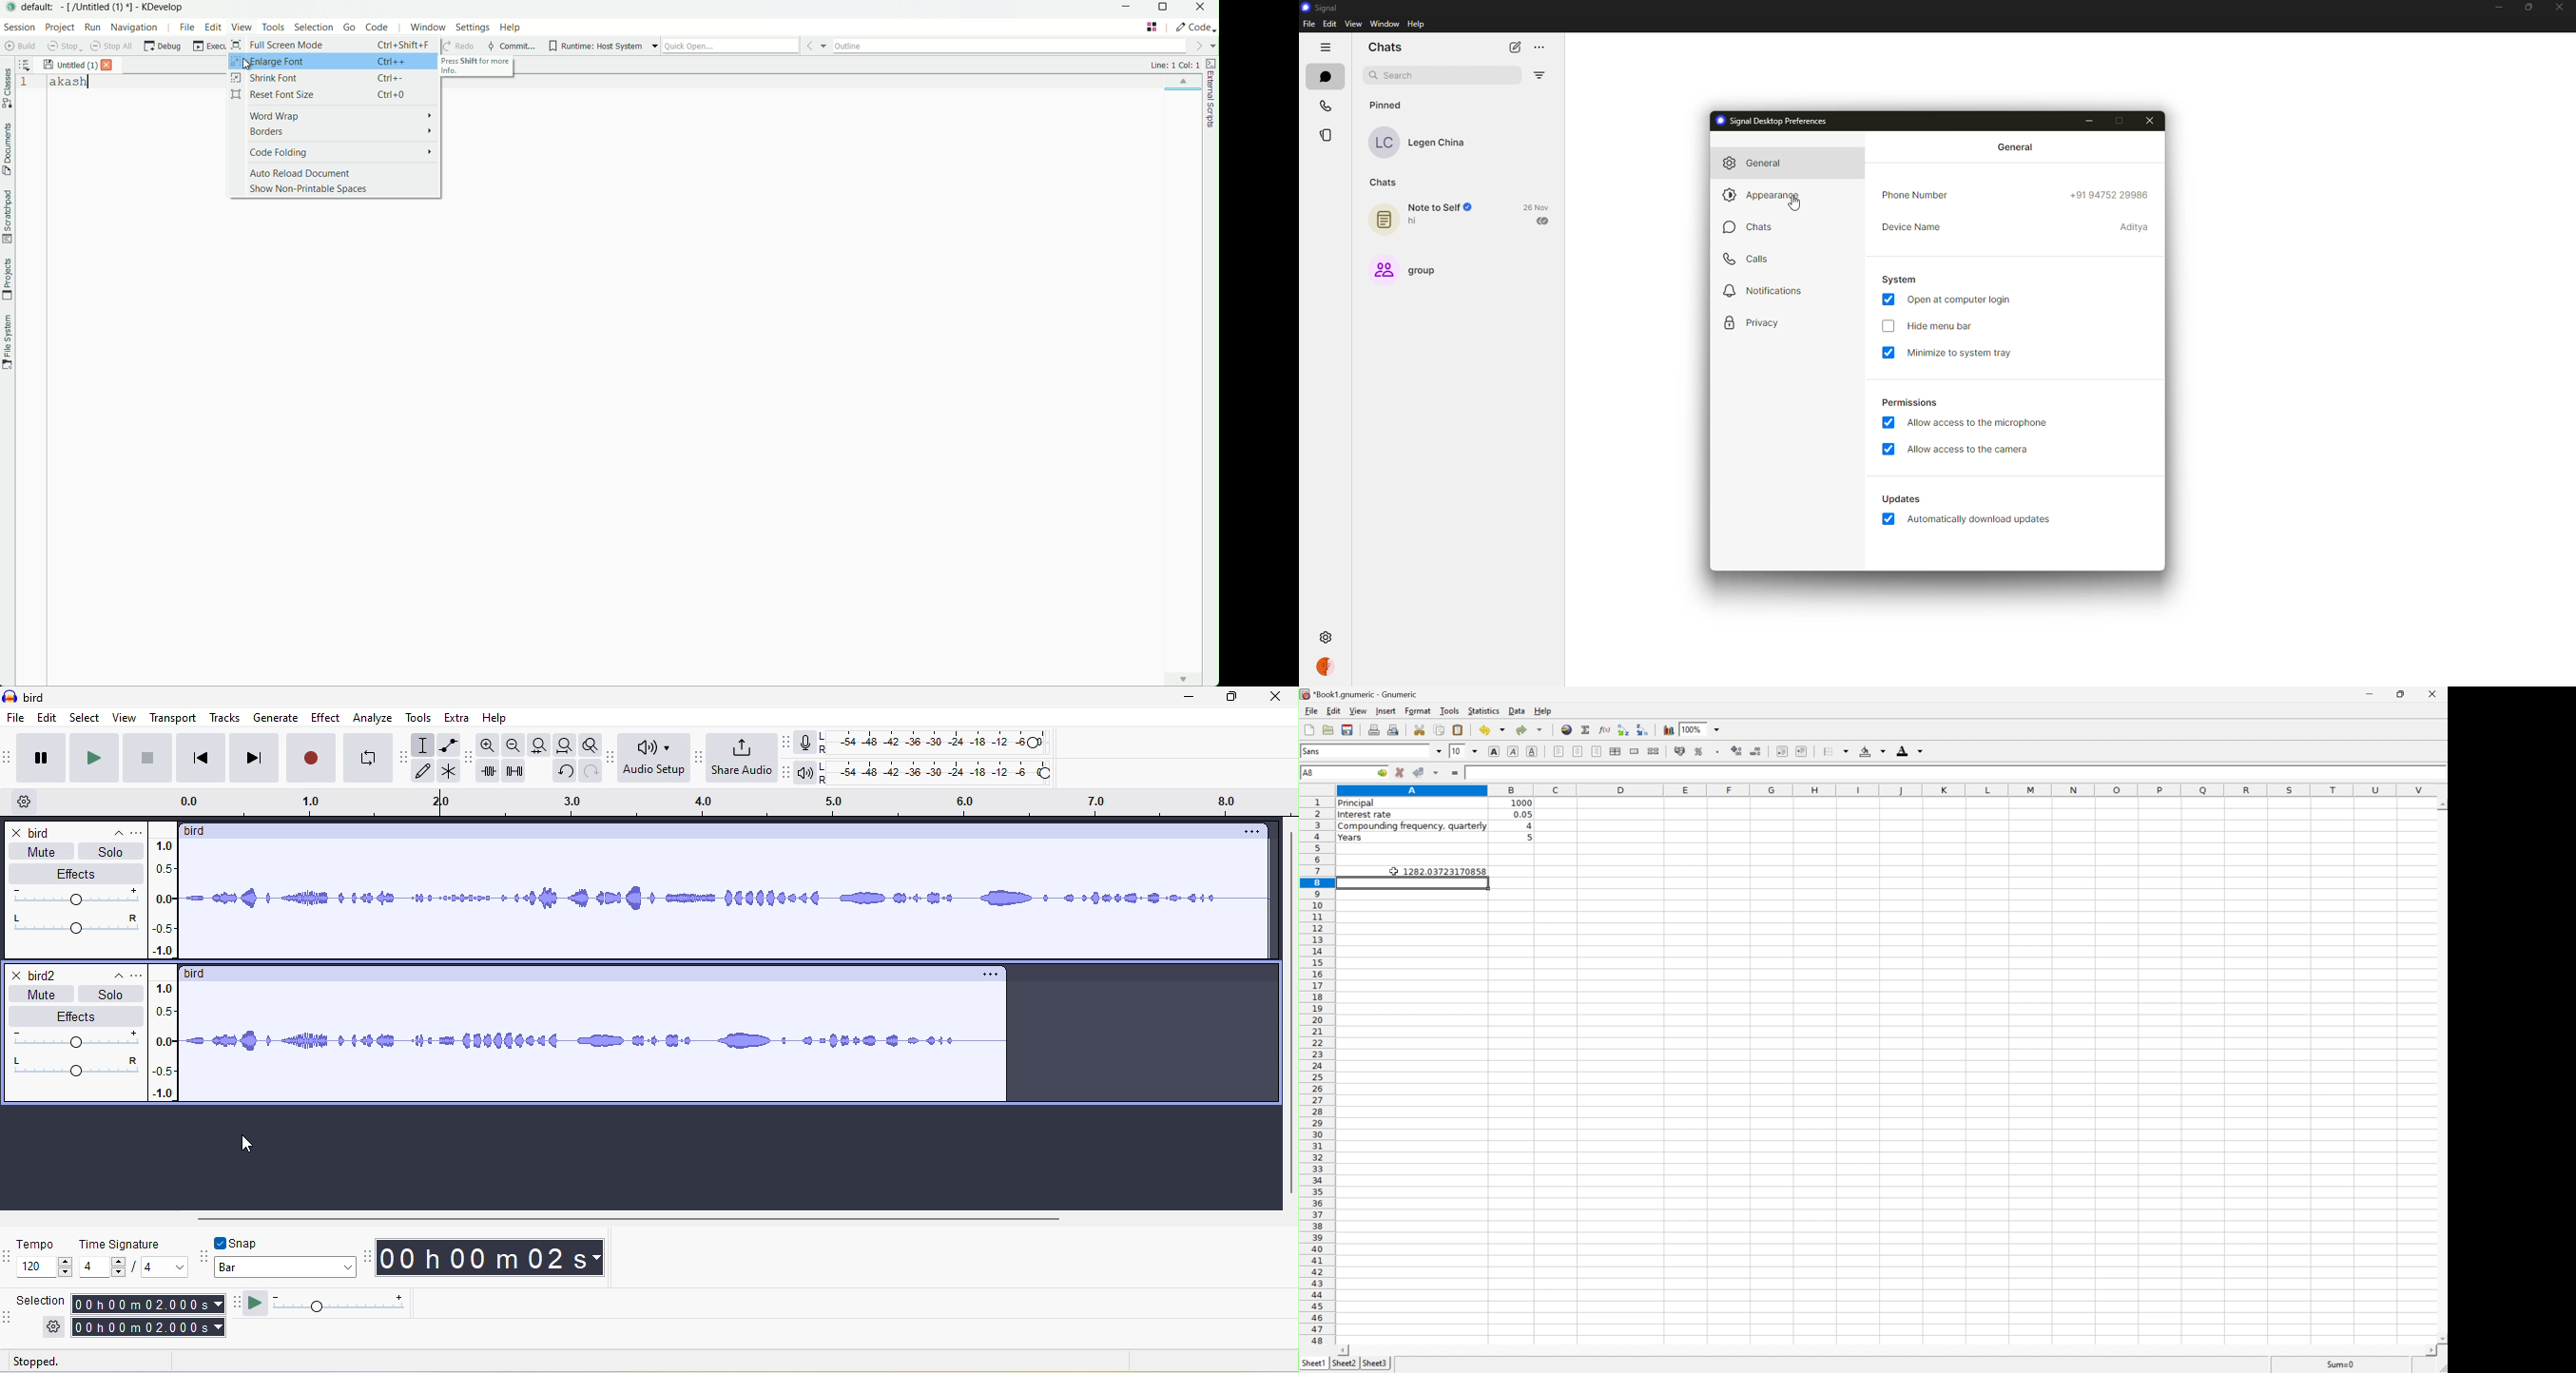  I want to click on enabled, so click(1887, 353).